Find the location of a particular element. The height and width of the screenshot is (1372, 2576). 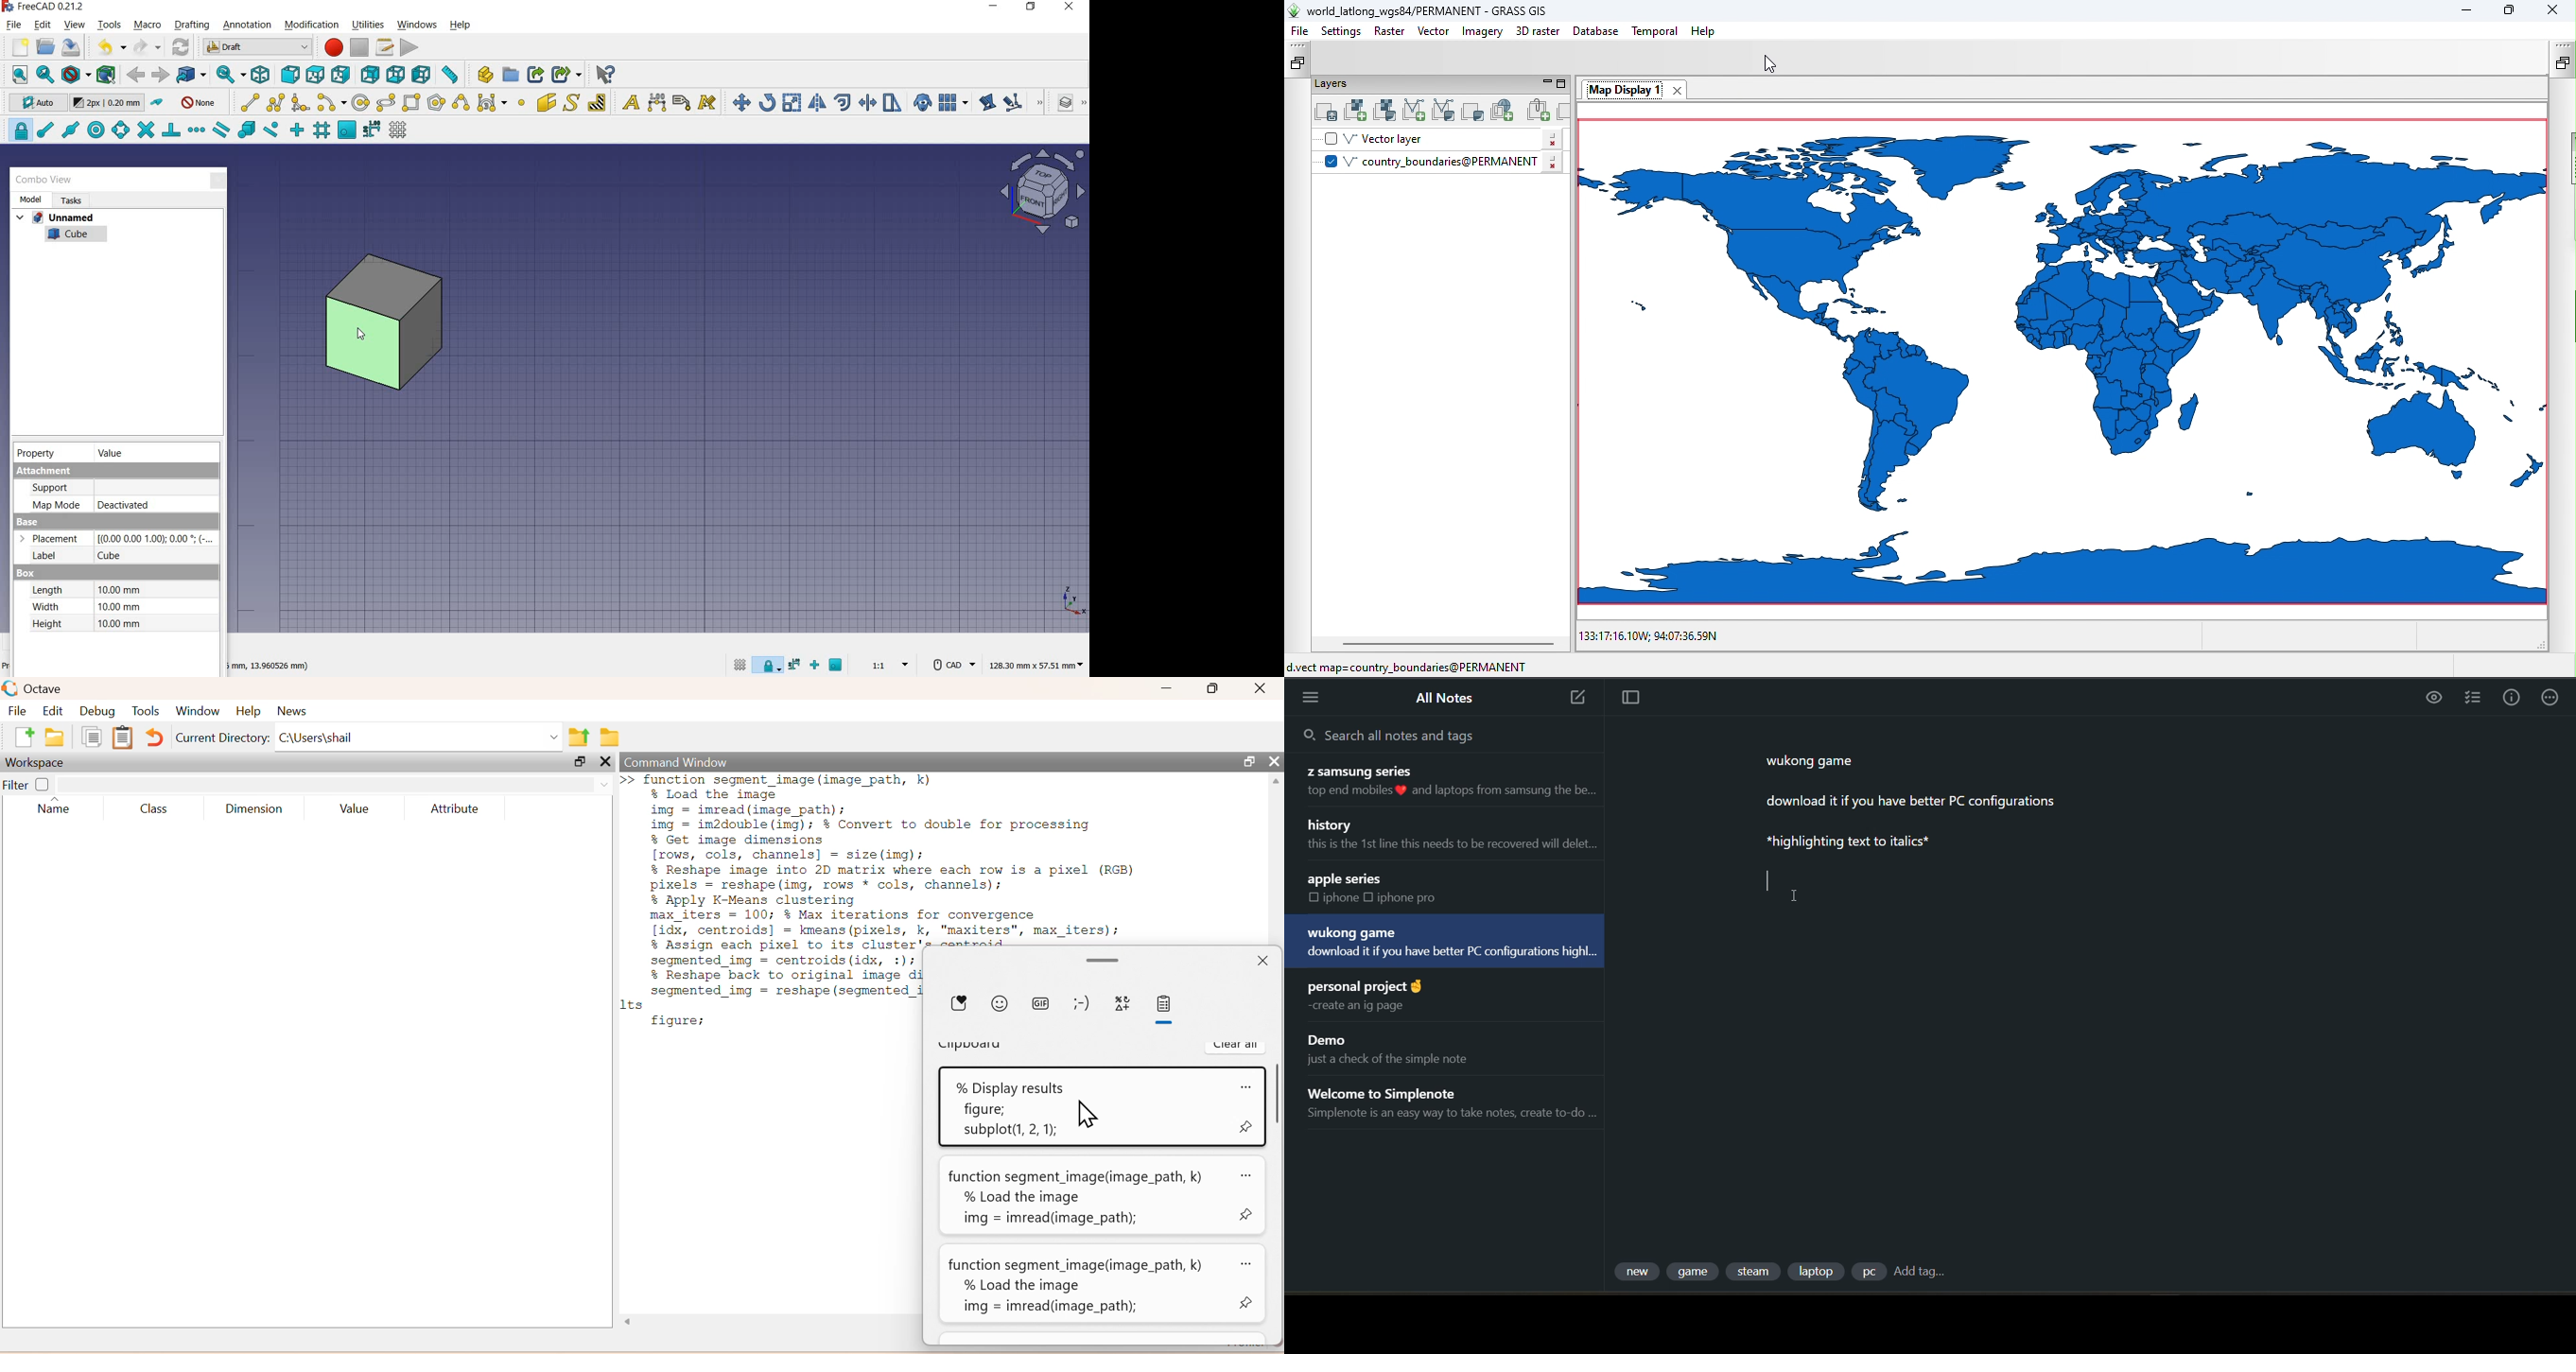

subelement highlight is located at coordinates (1013, 104).